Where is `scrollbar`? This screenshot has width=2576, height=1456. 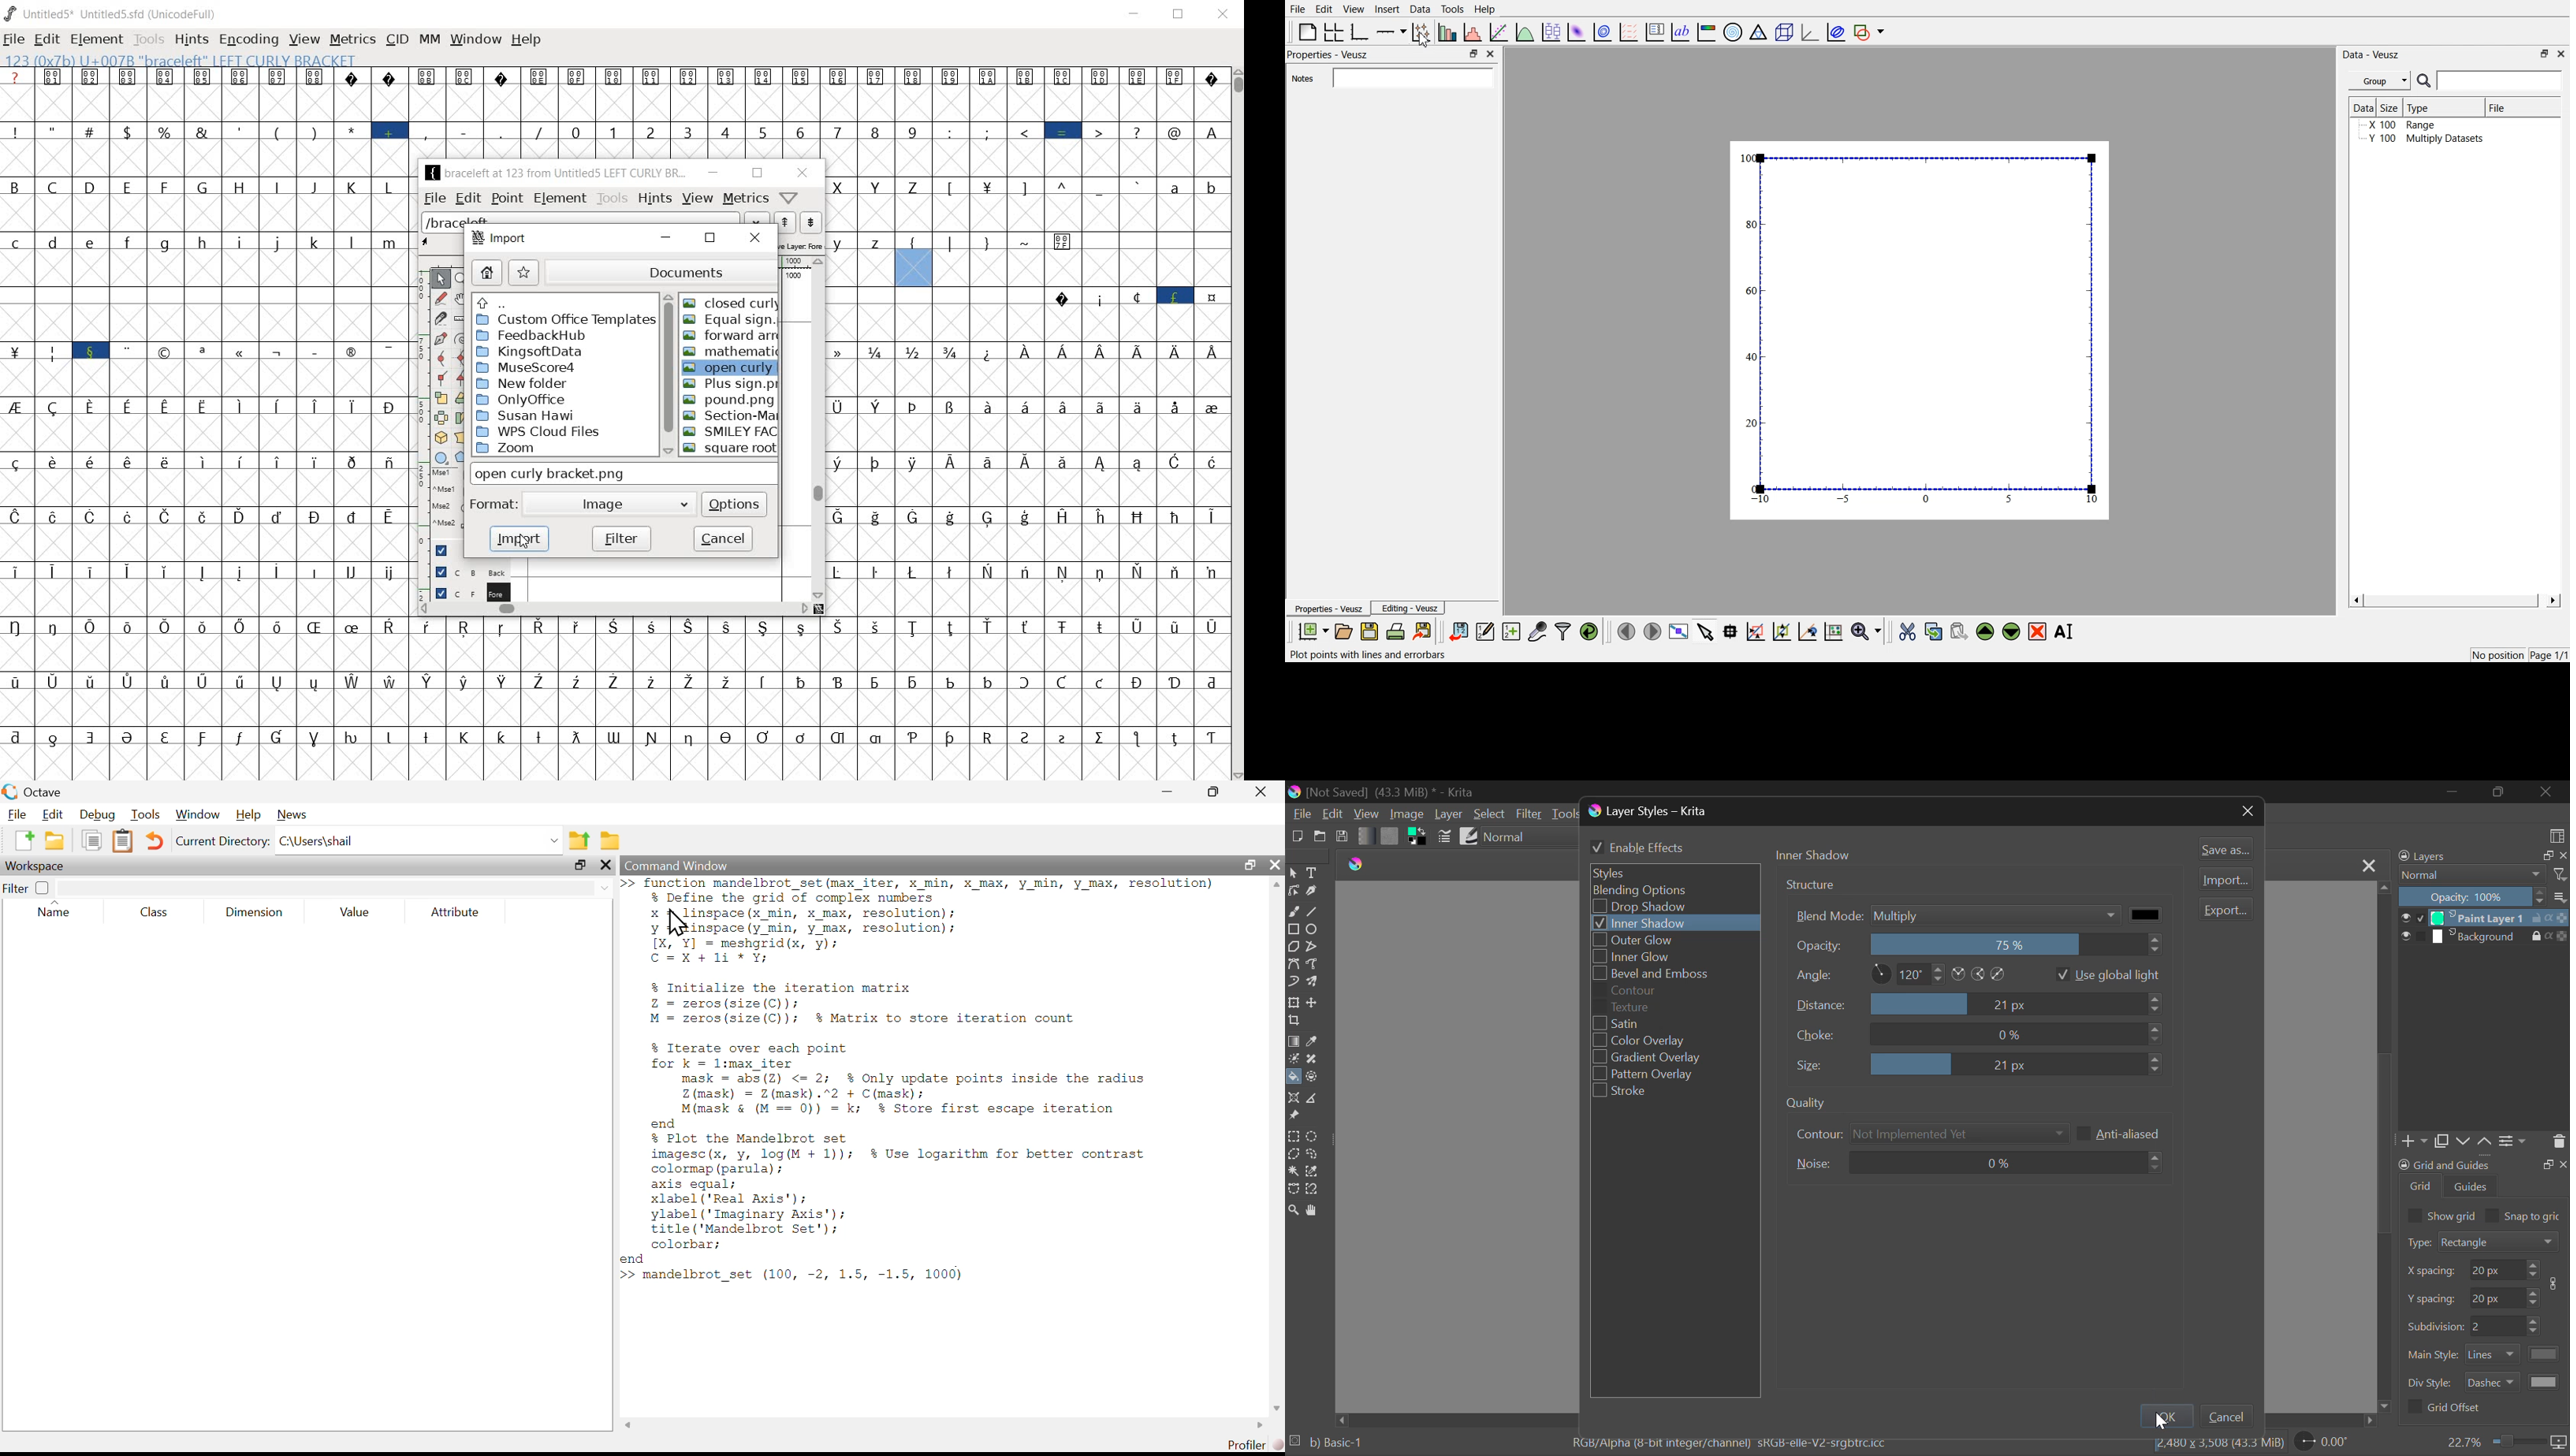 scrollbar is located at coordinates (2380, 1144).